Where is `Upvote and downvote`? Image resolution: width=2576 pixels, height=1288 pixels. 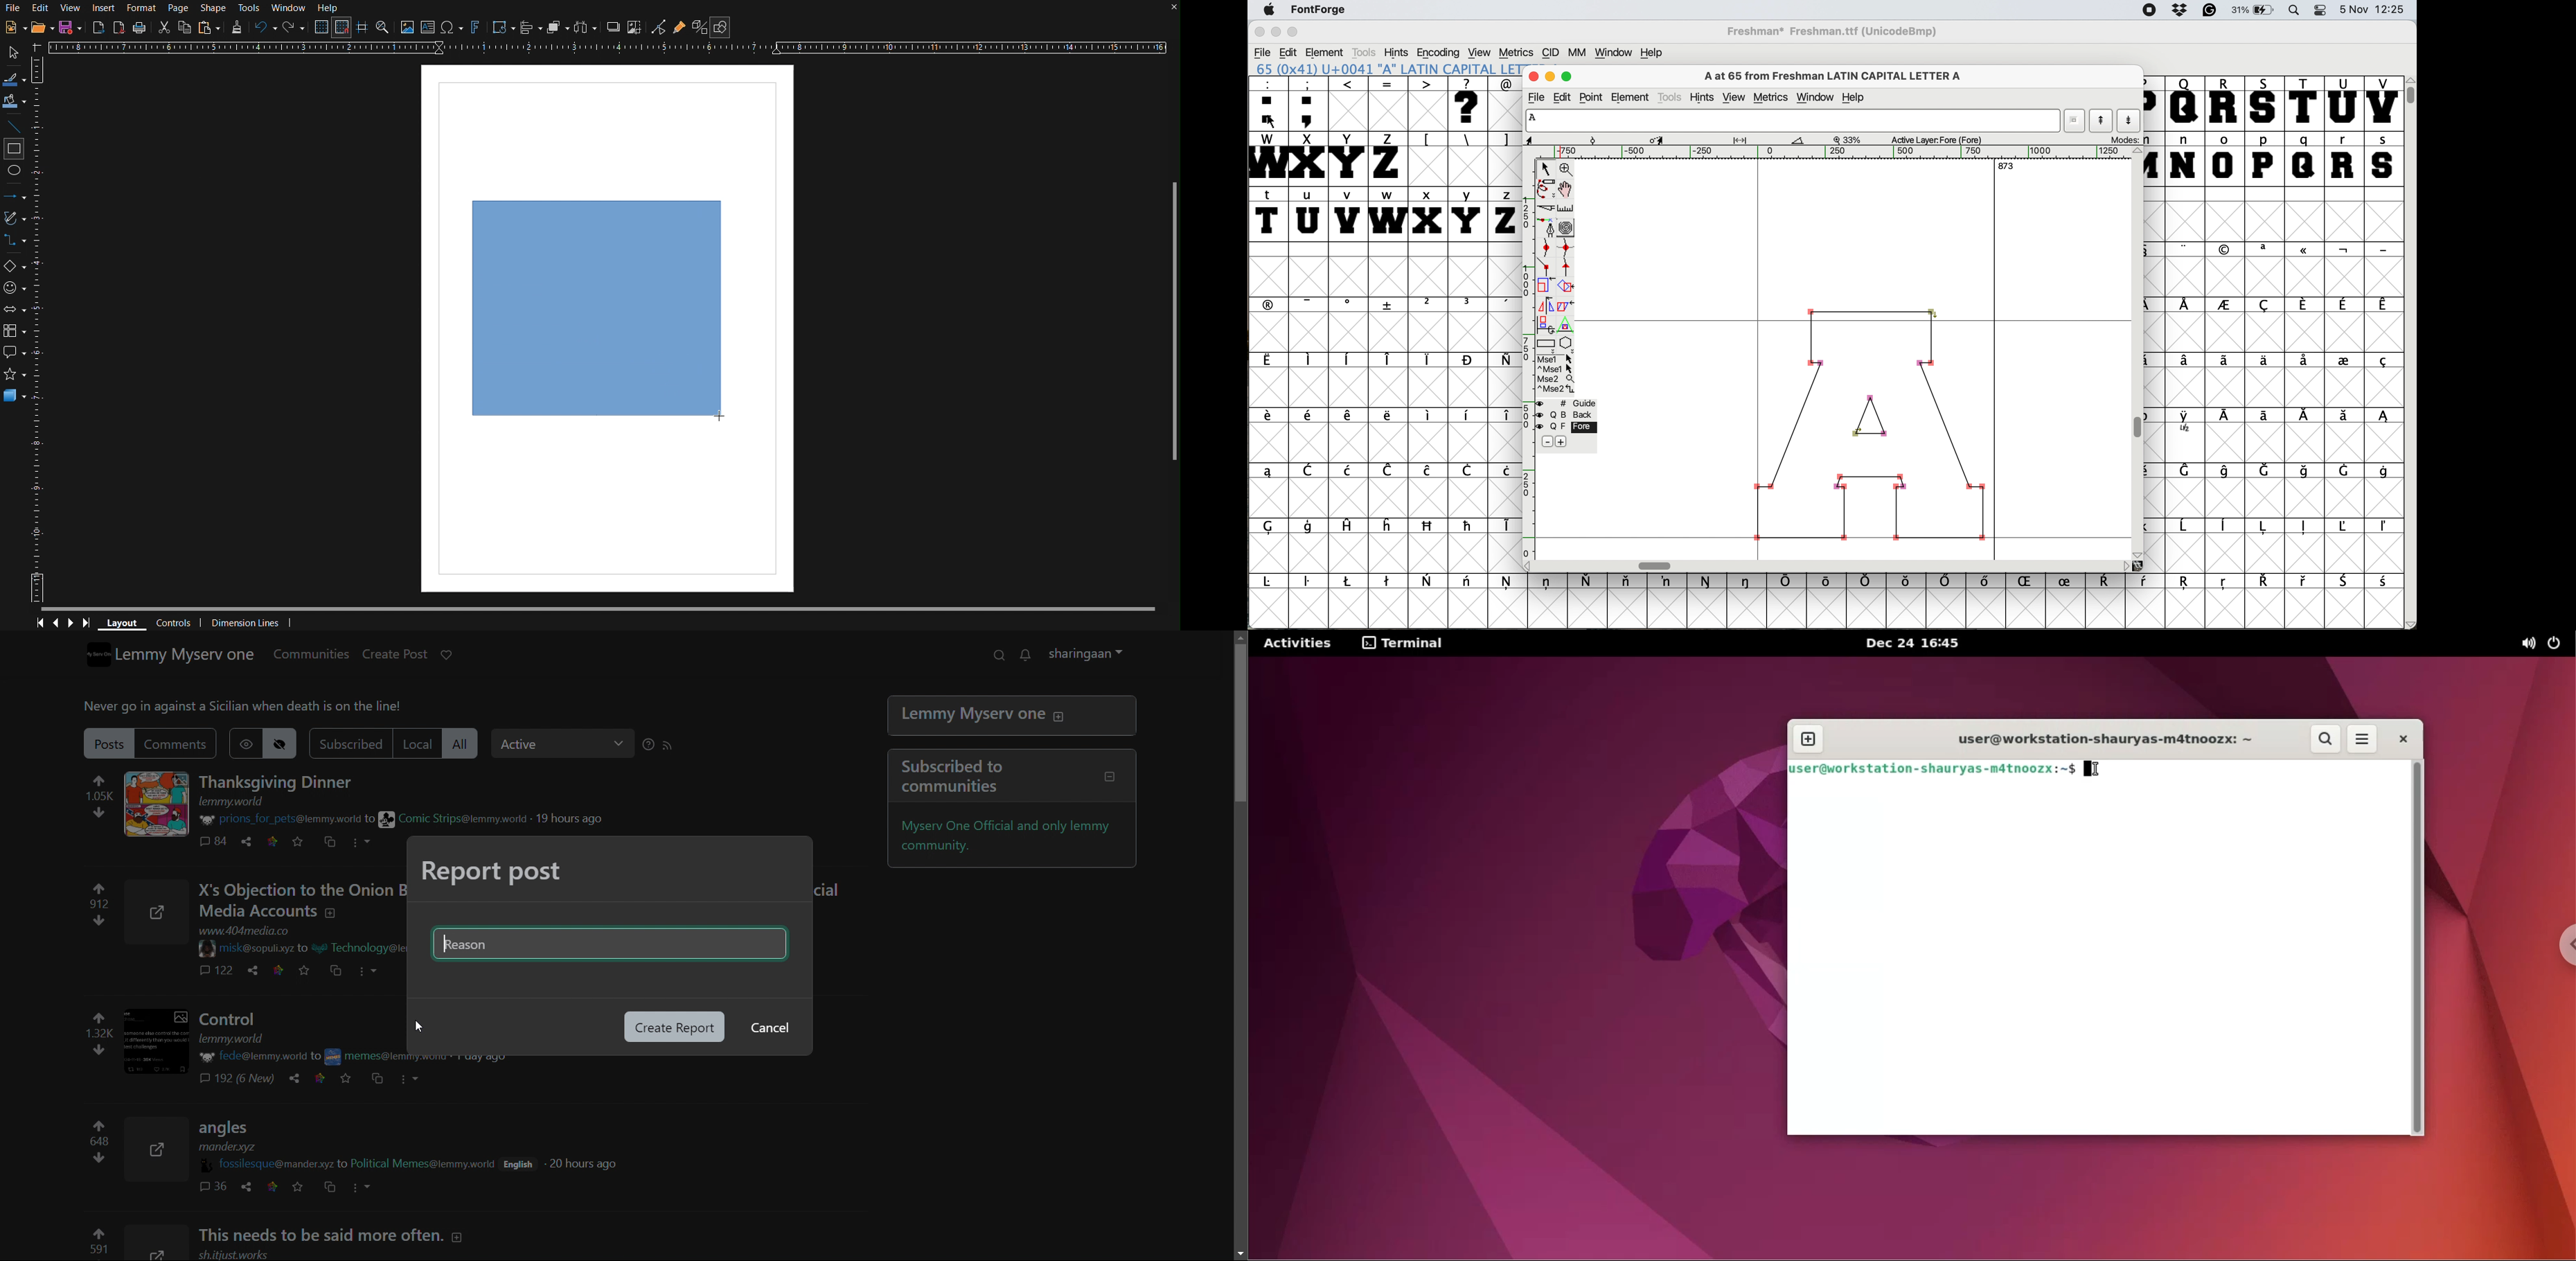
Upvote and downvote is located at coordinates (96, 907).